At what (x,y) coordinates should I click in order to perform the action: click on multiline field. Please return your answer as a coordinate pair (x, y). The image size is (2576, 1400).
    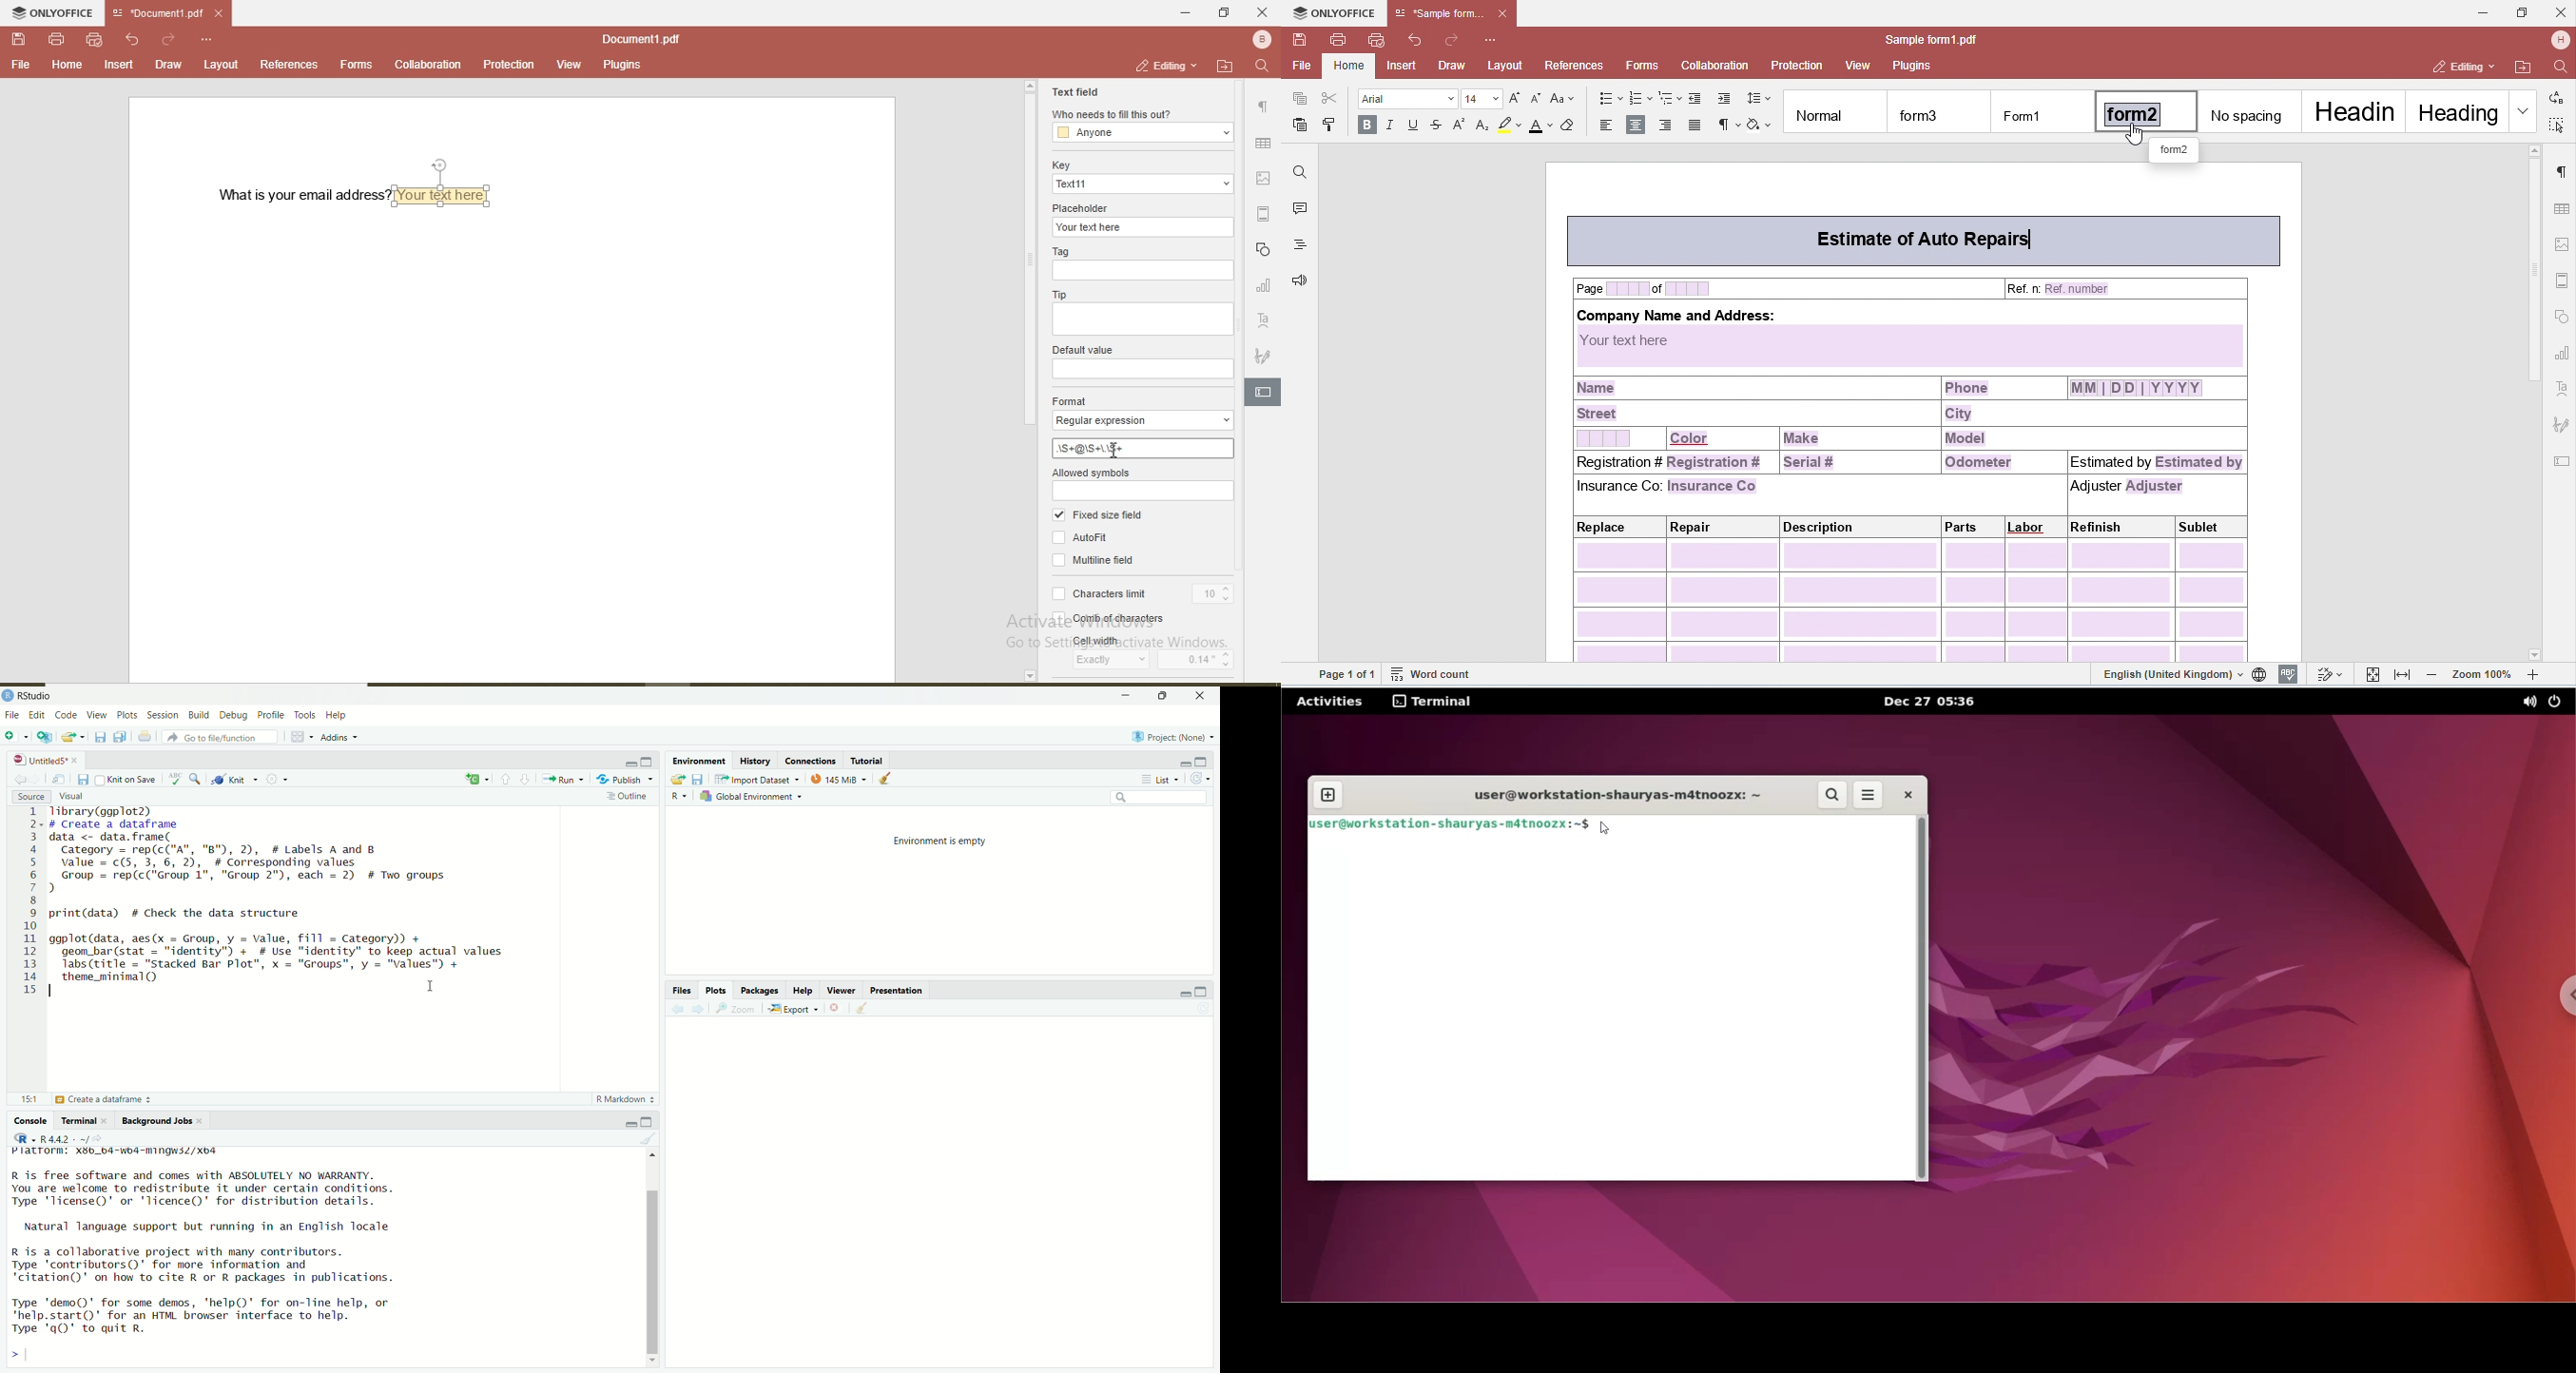
    Looking at the image, I should click on (1098, 562).